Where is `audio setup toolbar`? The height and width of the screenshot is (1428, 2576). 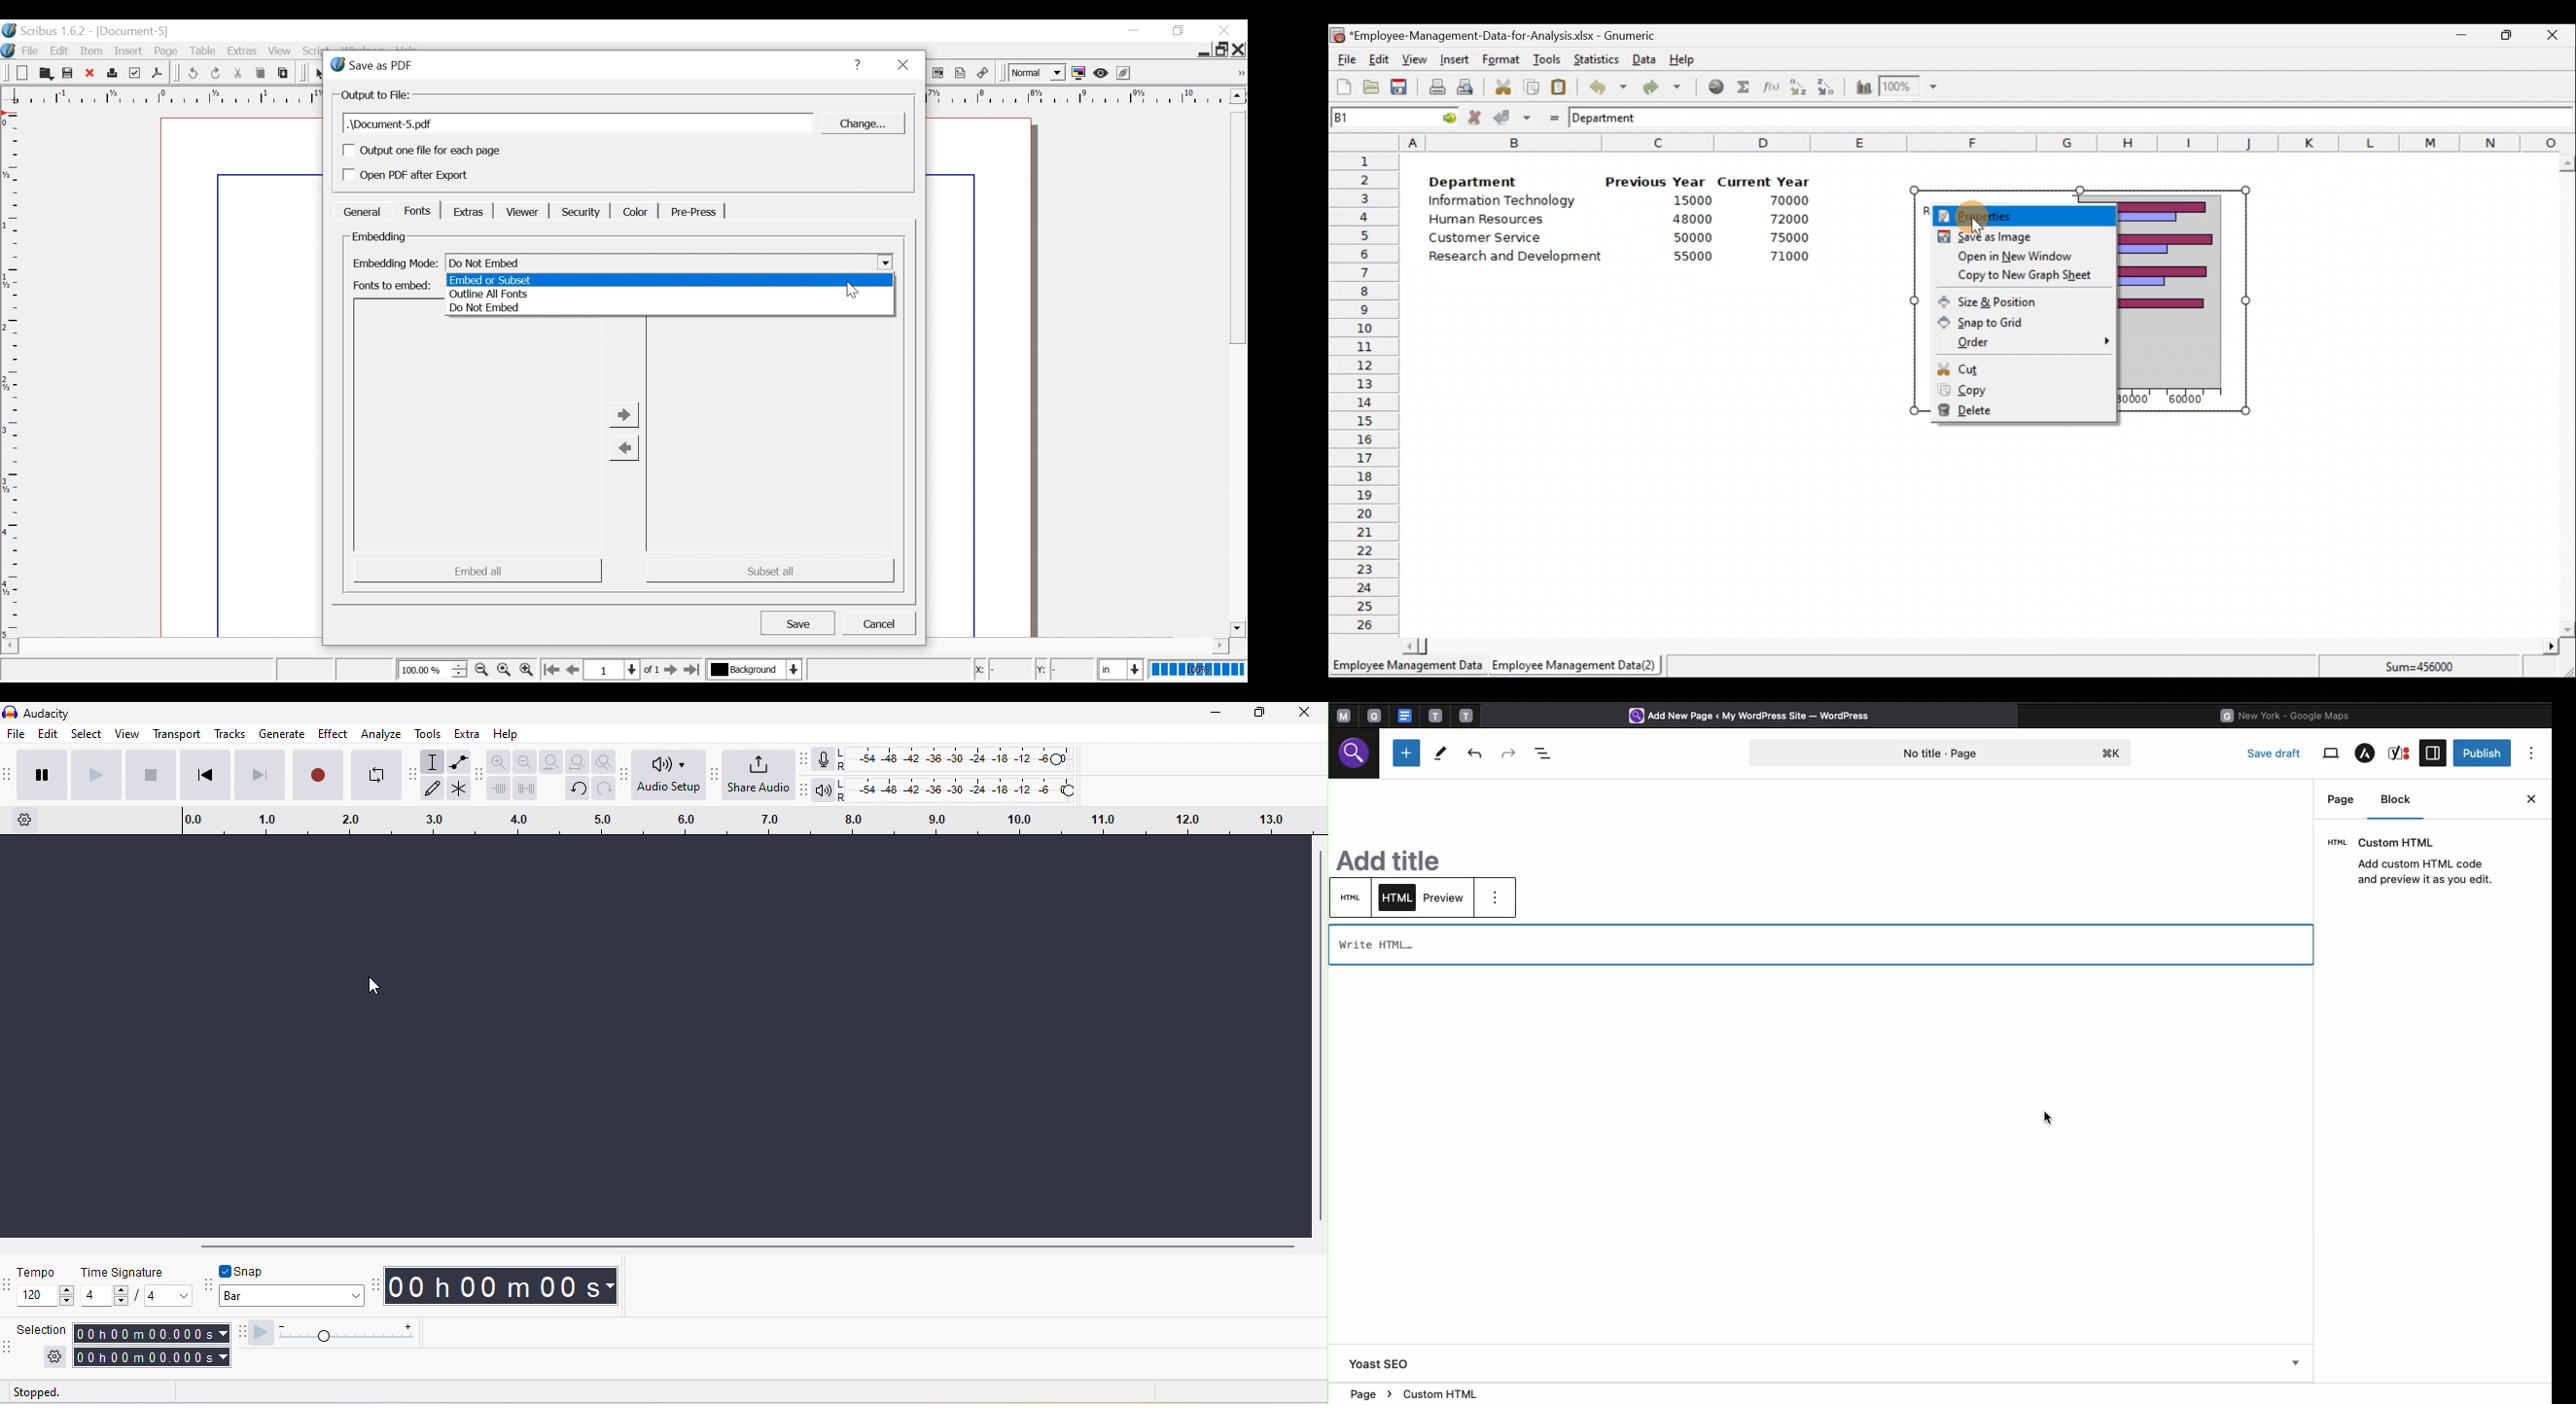
audio setup toolbar is located at coordinates (623, 776).